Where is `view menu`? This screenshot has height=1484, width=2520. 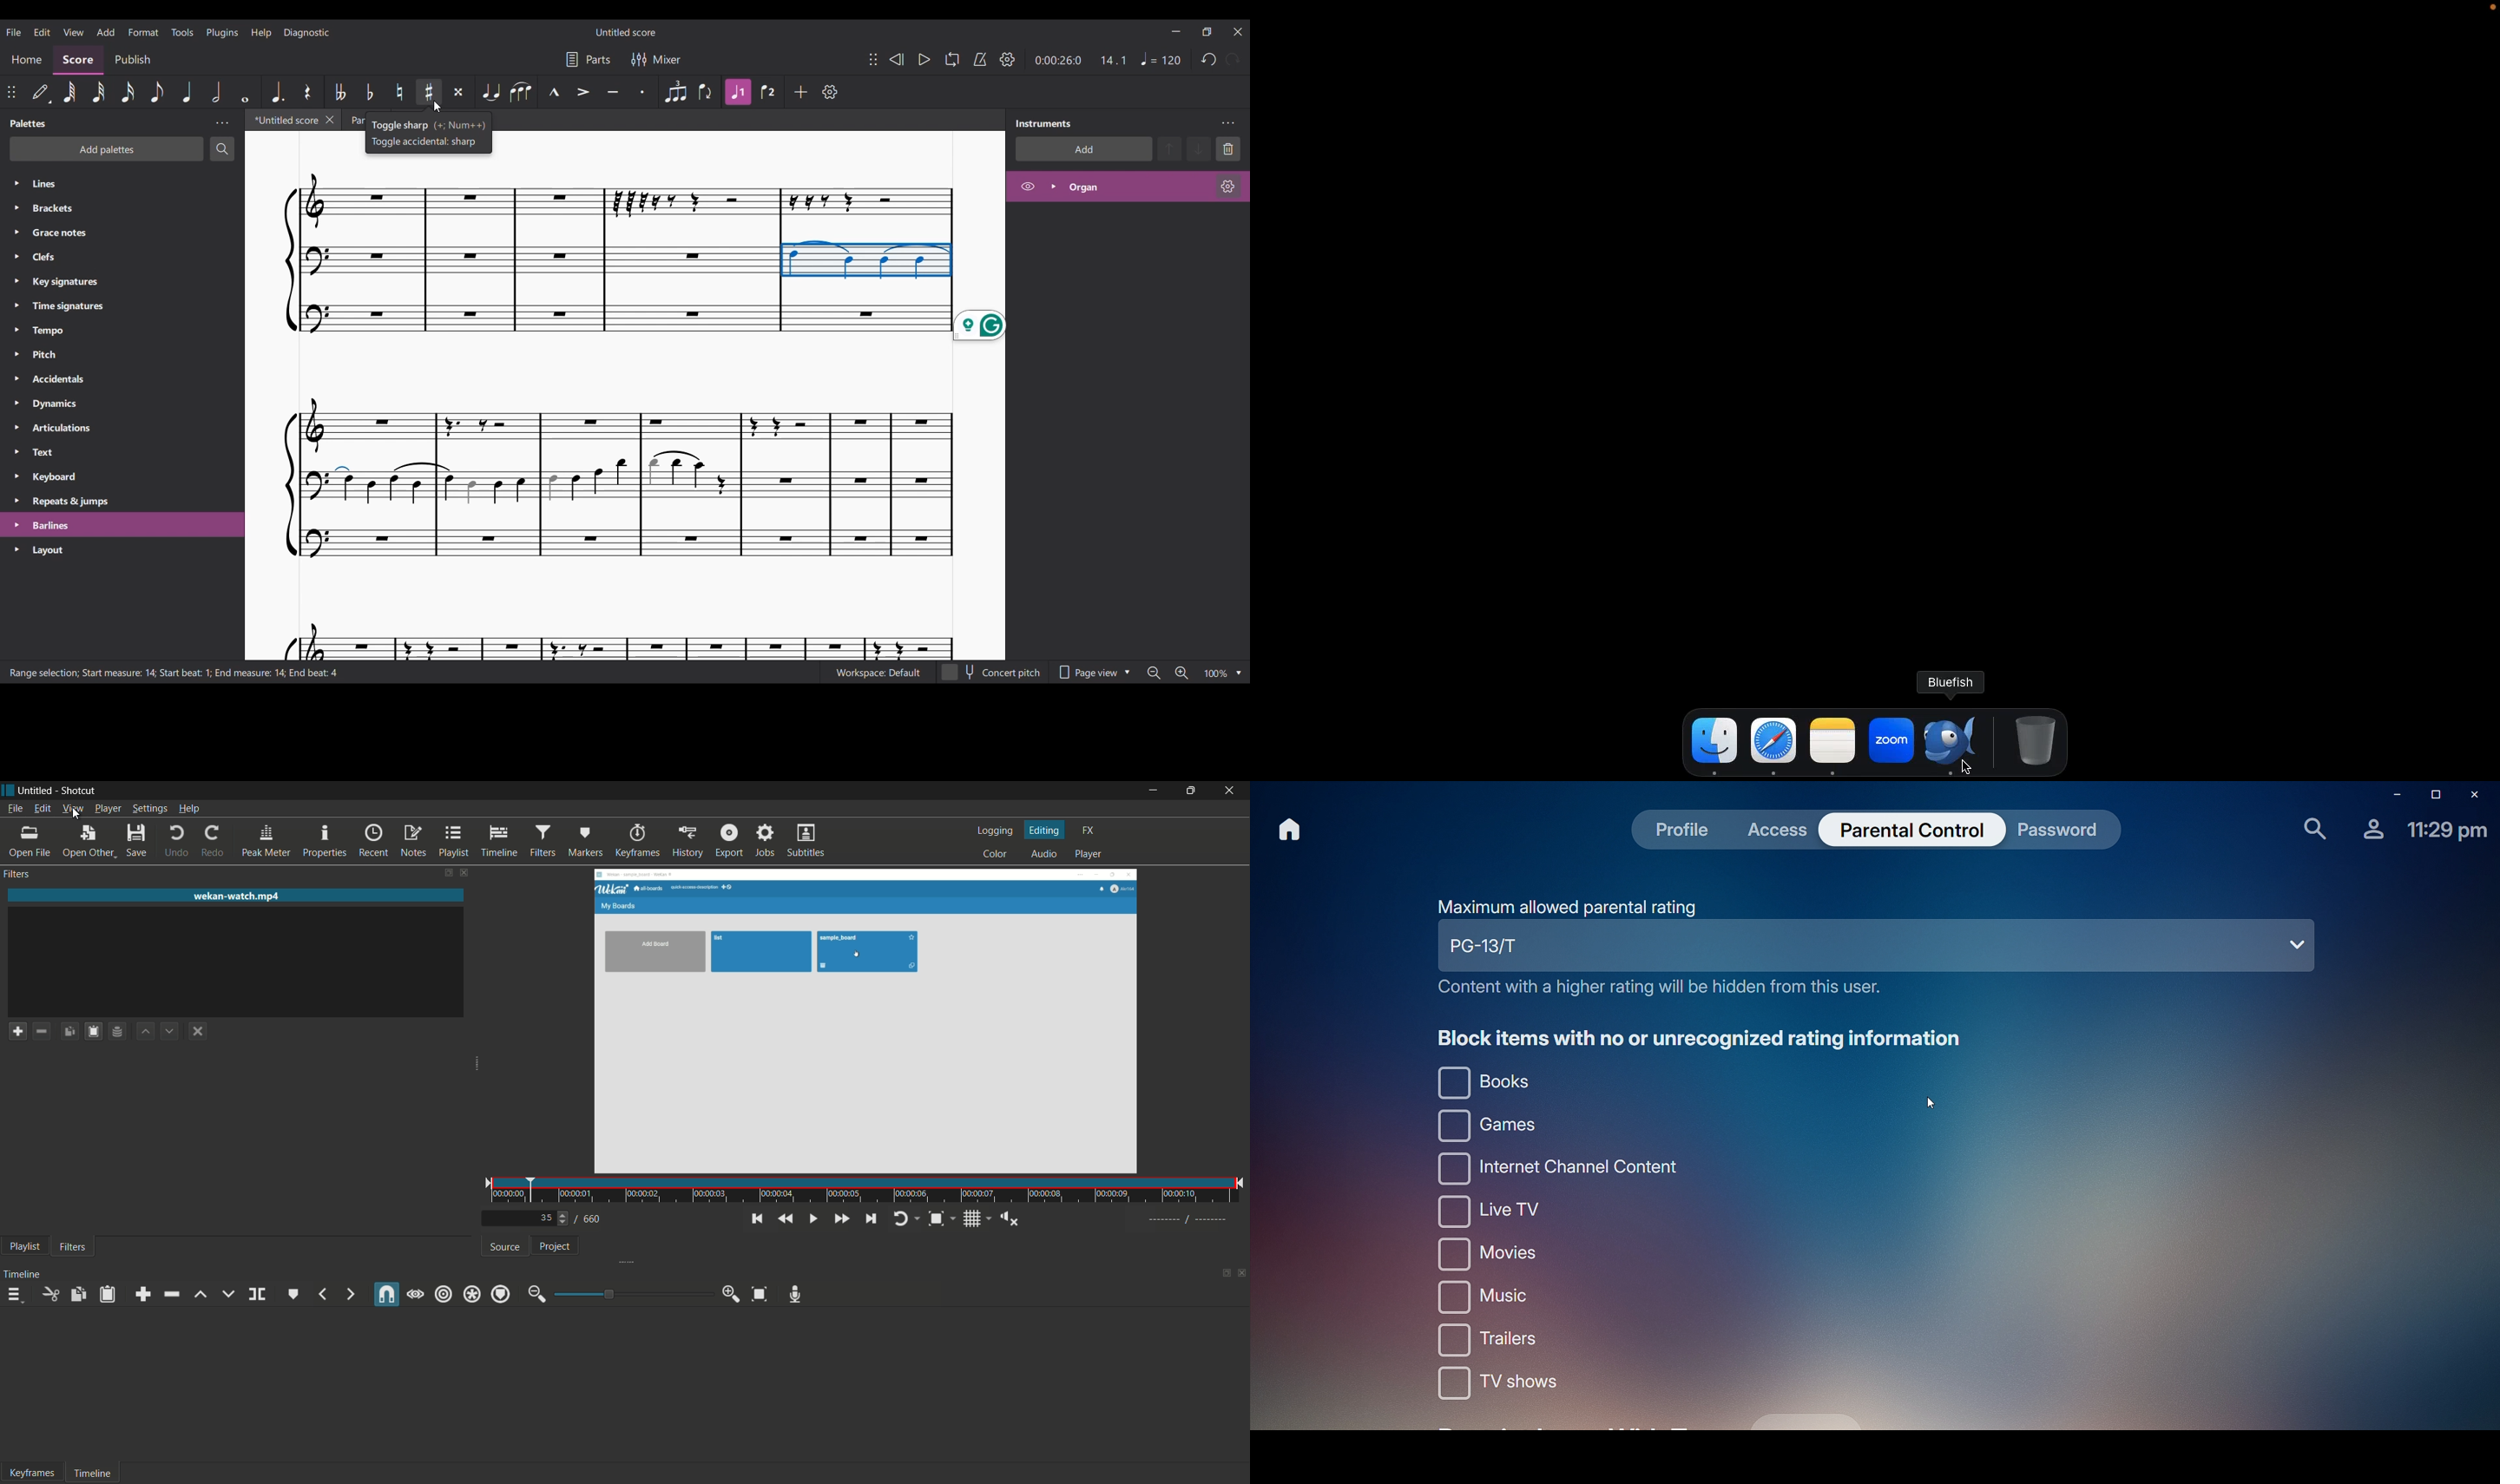
view menu is located at coordinates (72, 808).